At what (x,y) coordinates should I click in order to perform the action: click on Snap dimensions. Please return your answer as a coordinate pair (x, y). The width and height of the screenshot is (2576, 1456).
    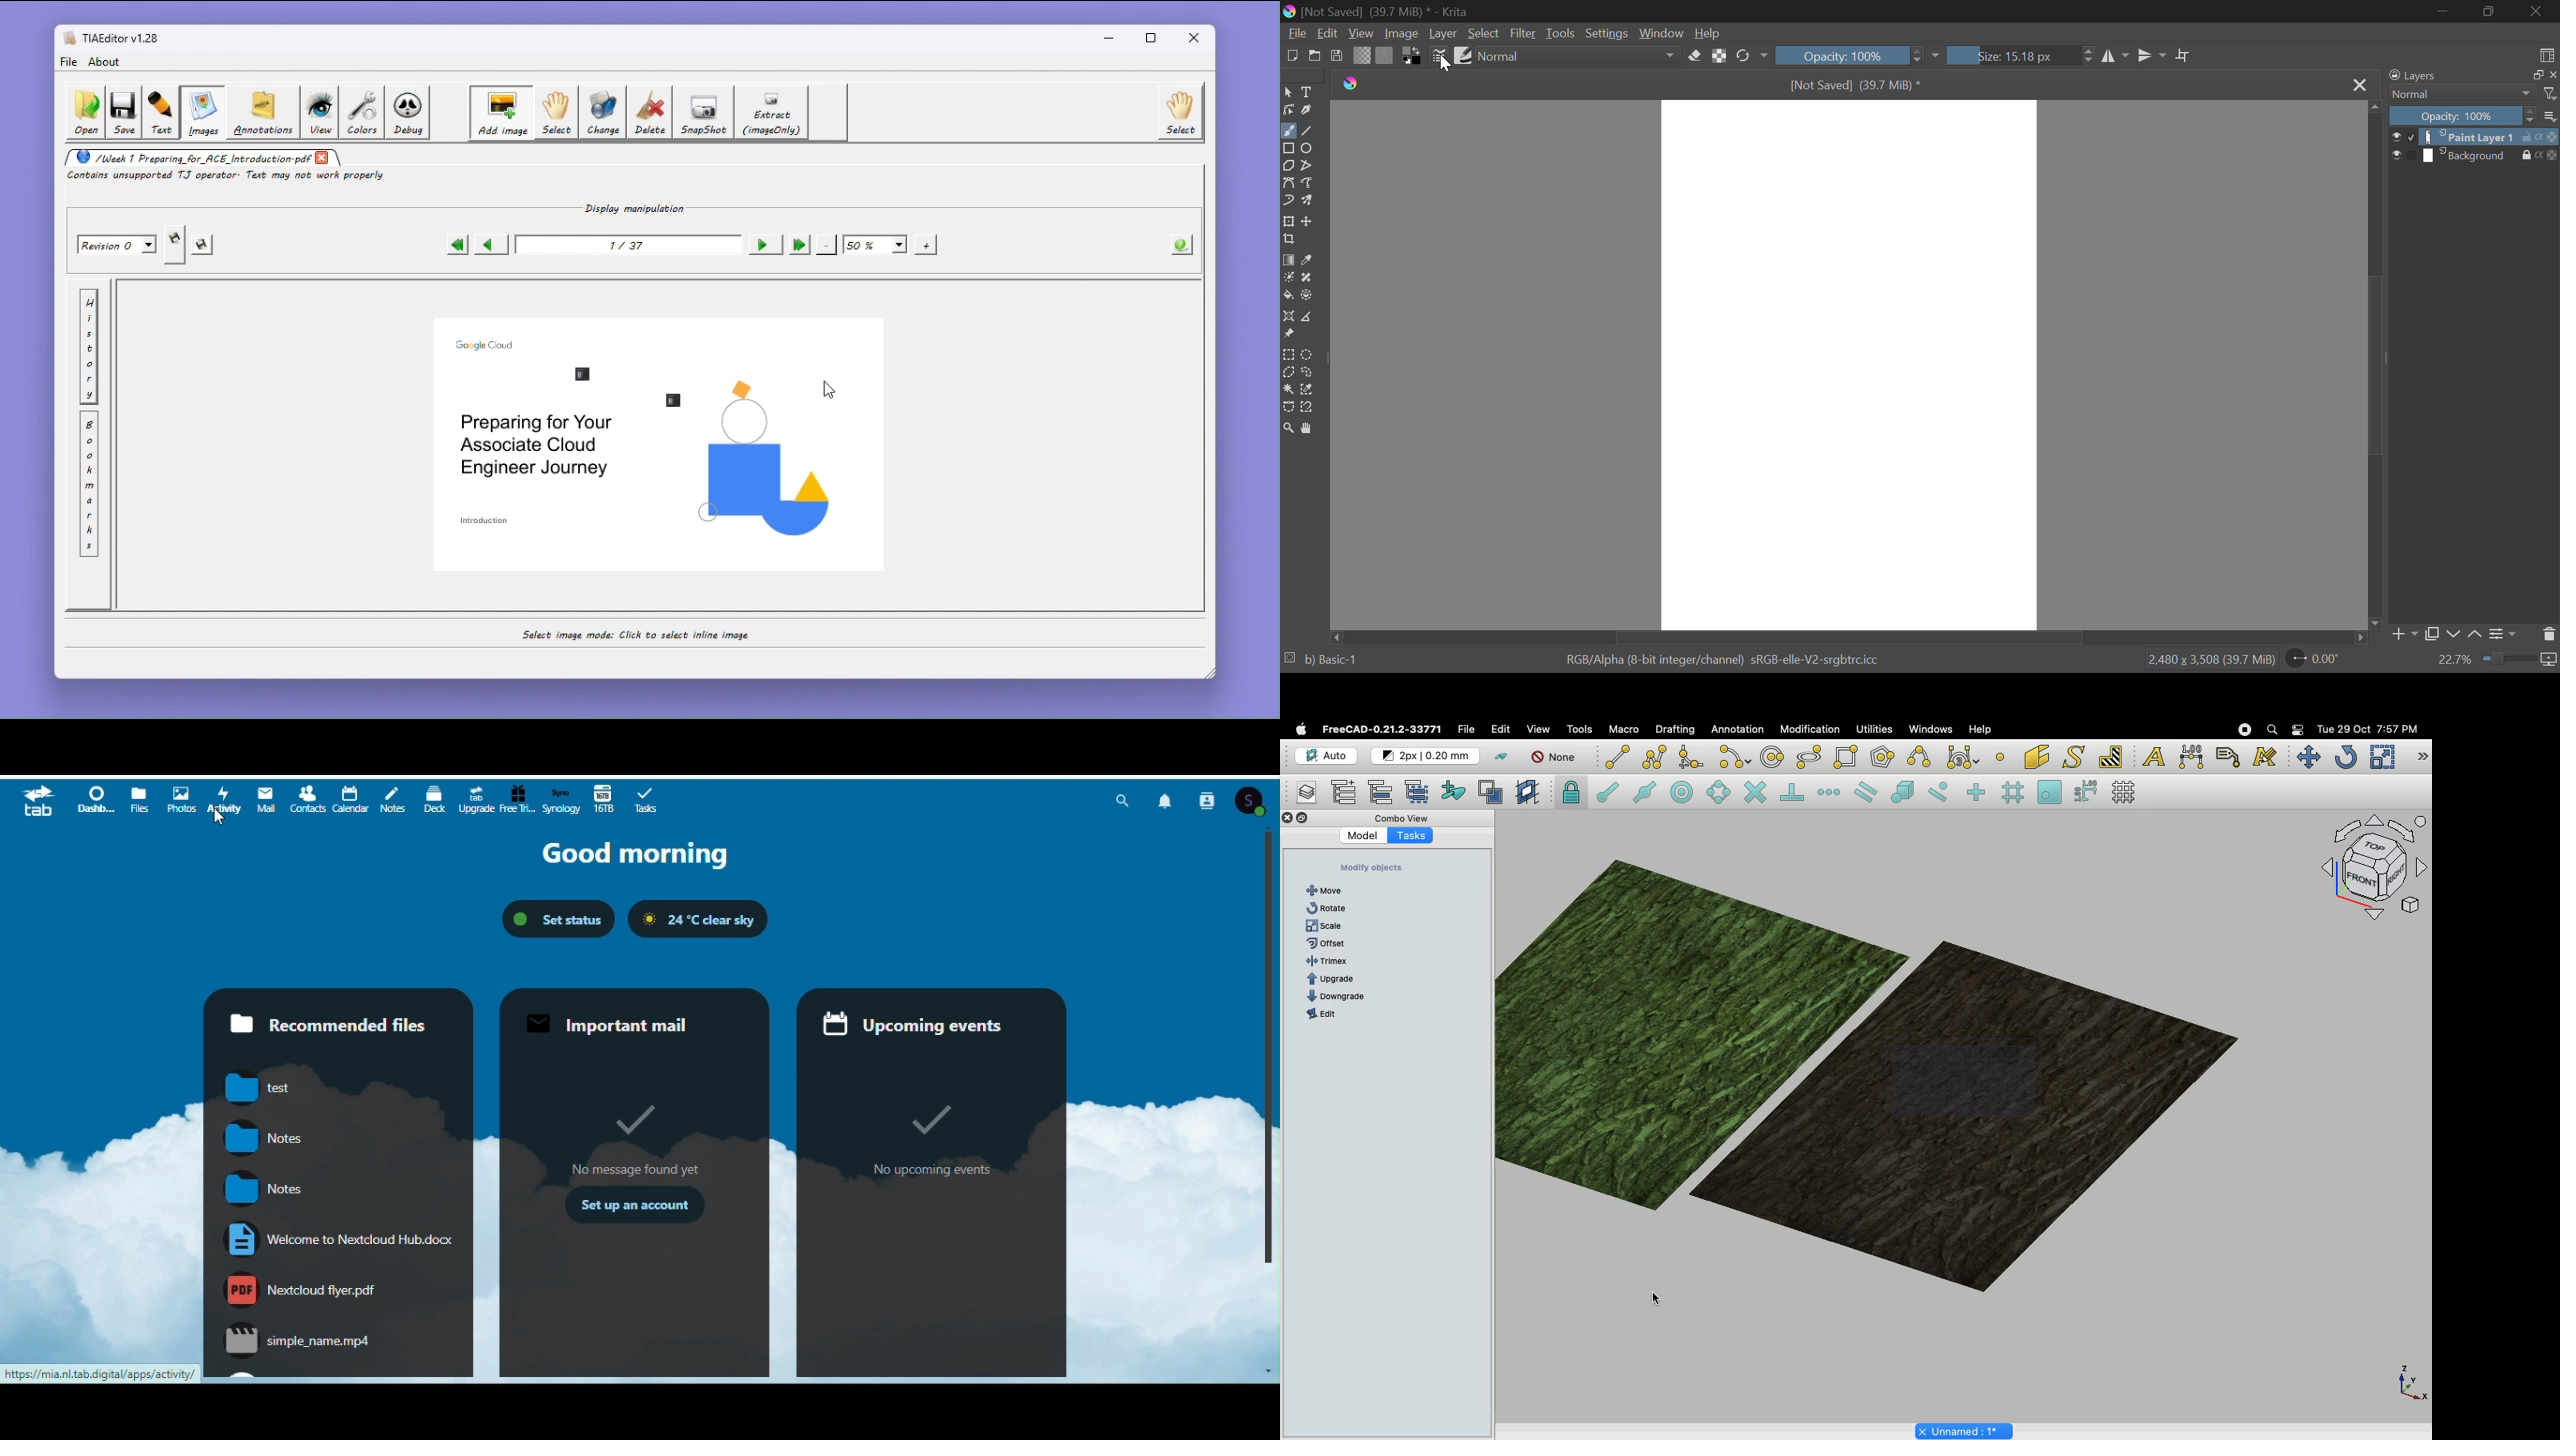
    Looking at the image, I should click on (2086, 792).